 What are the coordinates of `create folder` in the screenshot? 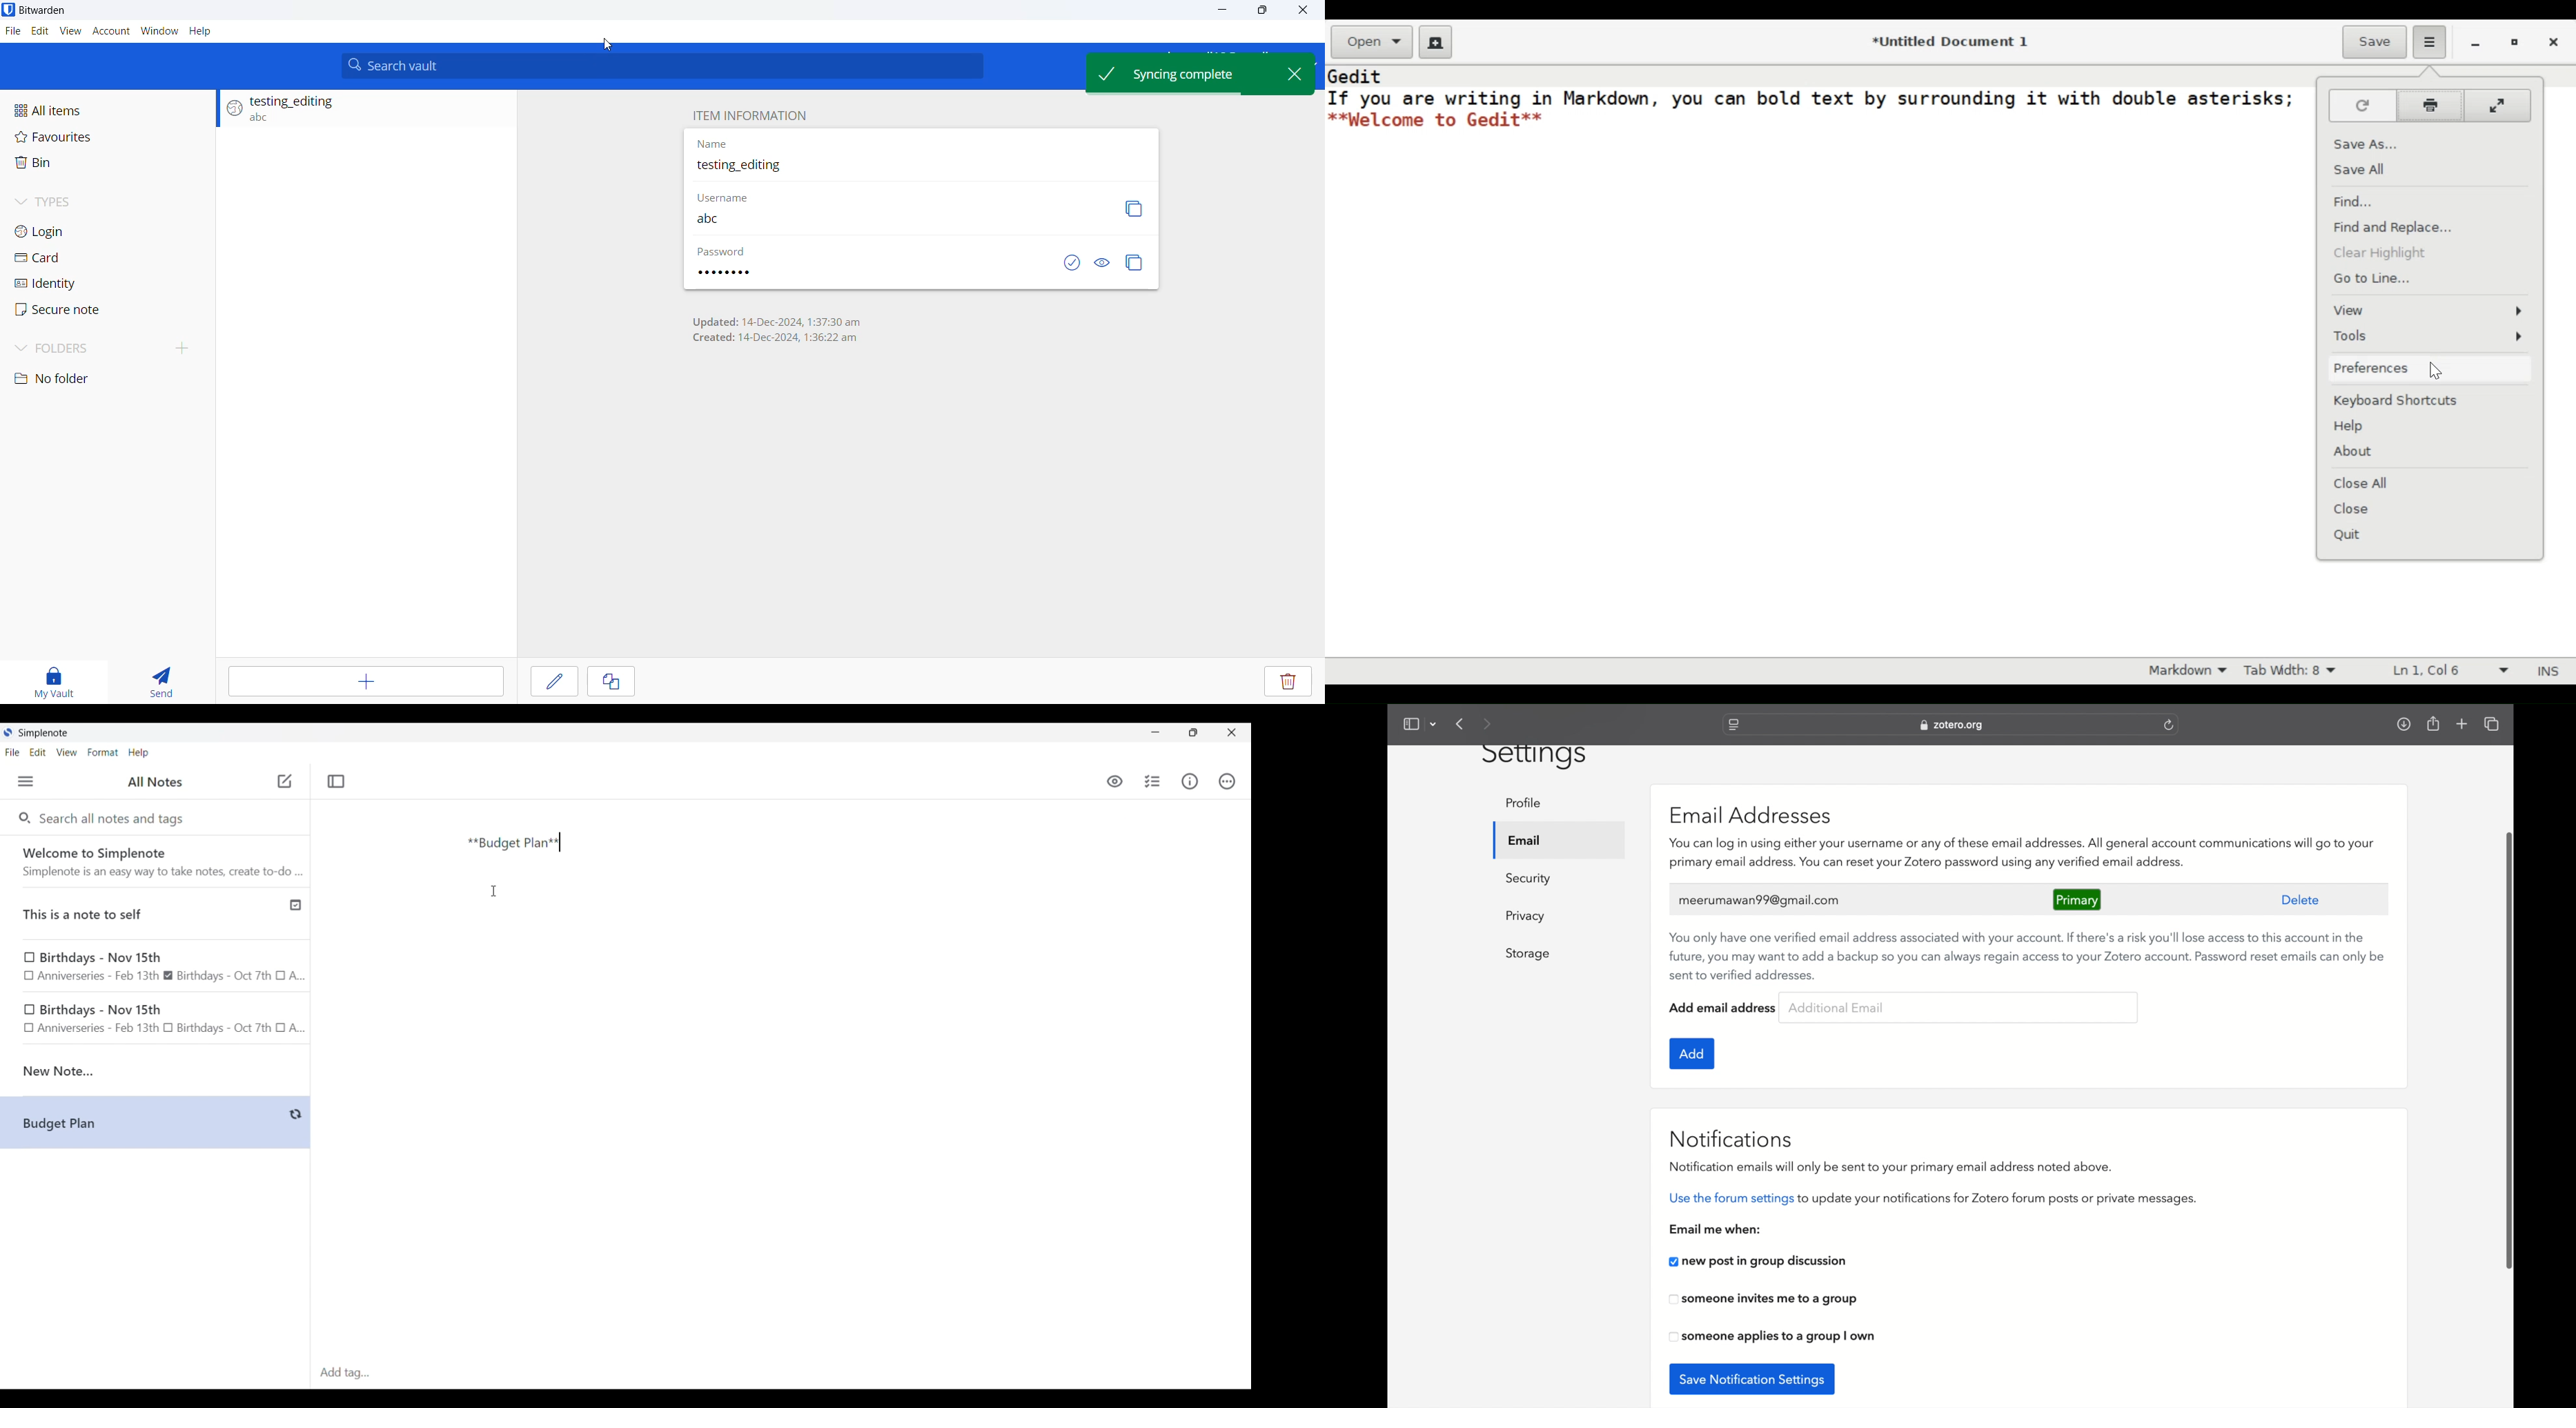 It's located at (188, 347).